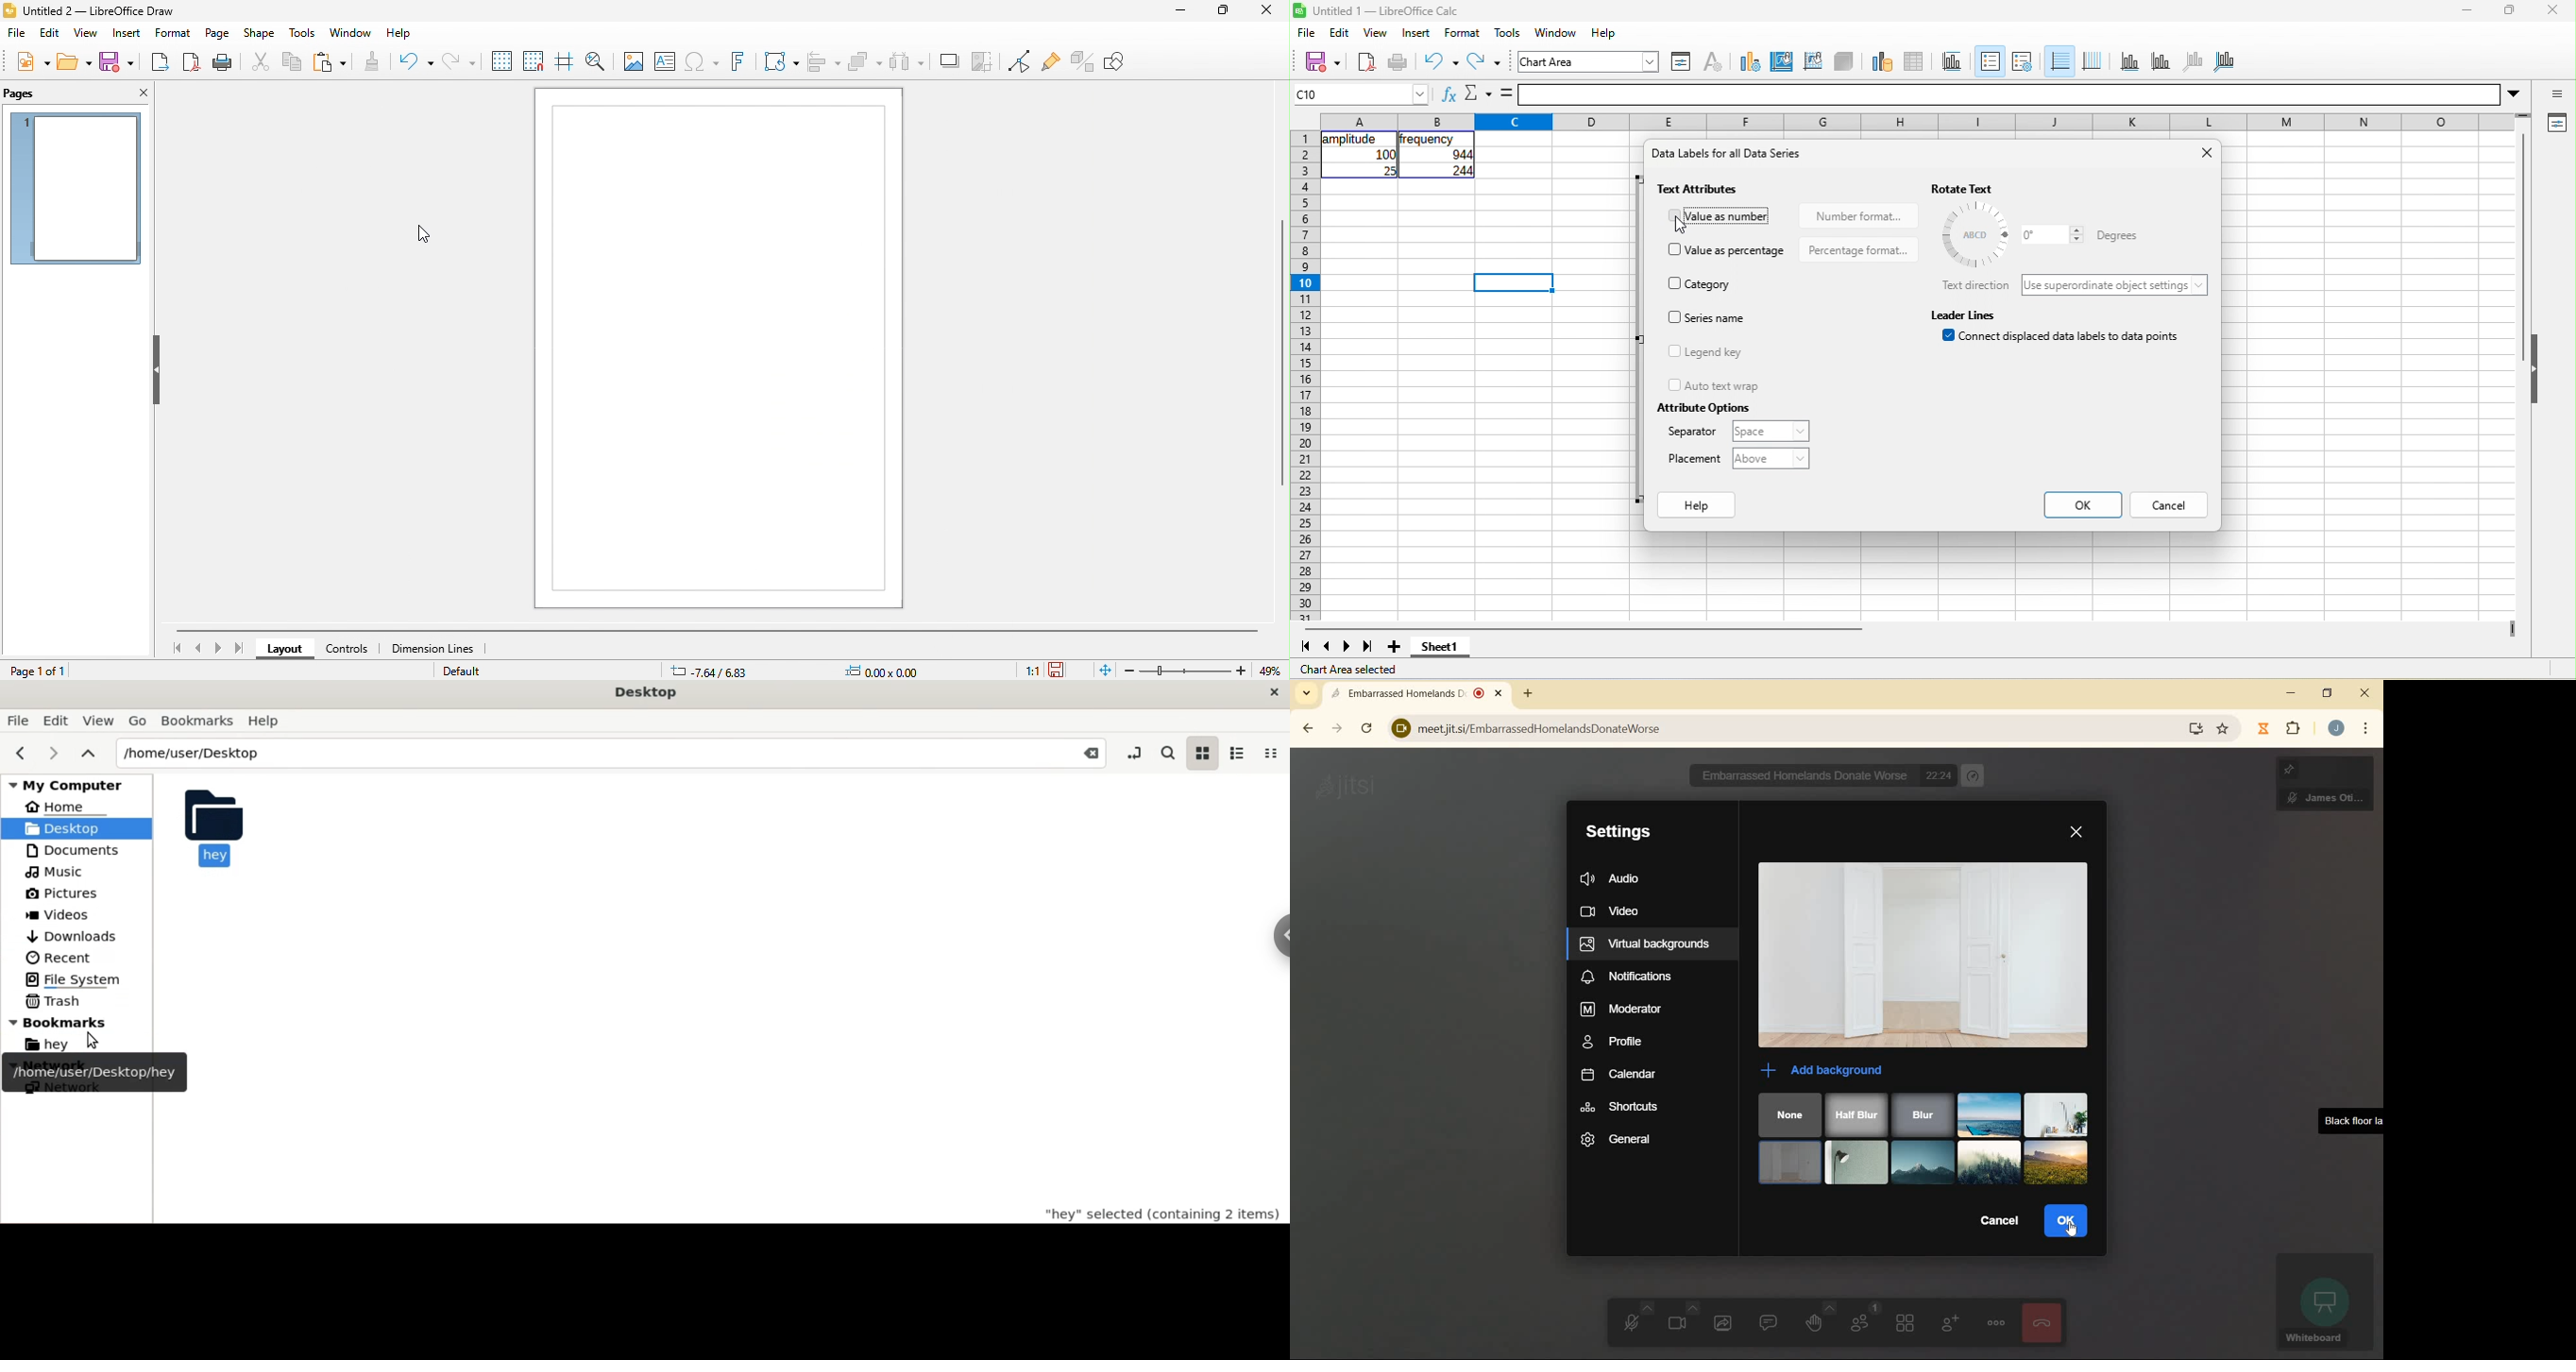 Image resolution: width=2576 pixels, height=1372 pixels. Describe the element at coordinates (173, 33) in the screenshot. I see `format` at that location.